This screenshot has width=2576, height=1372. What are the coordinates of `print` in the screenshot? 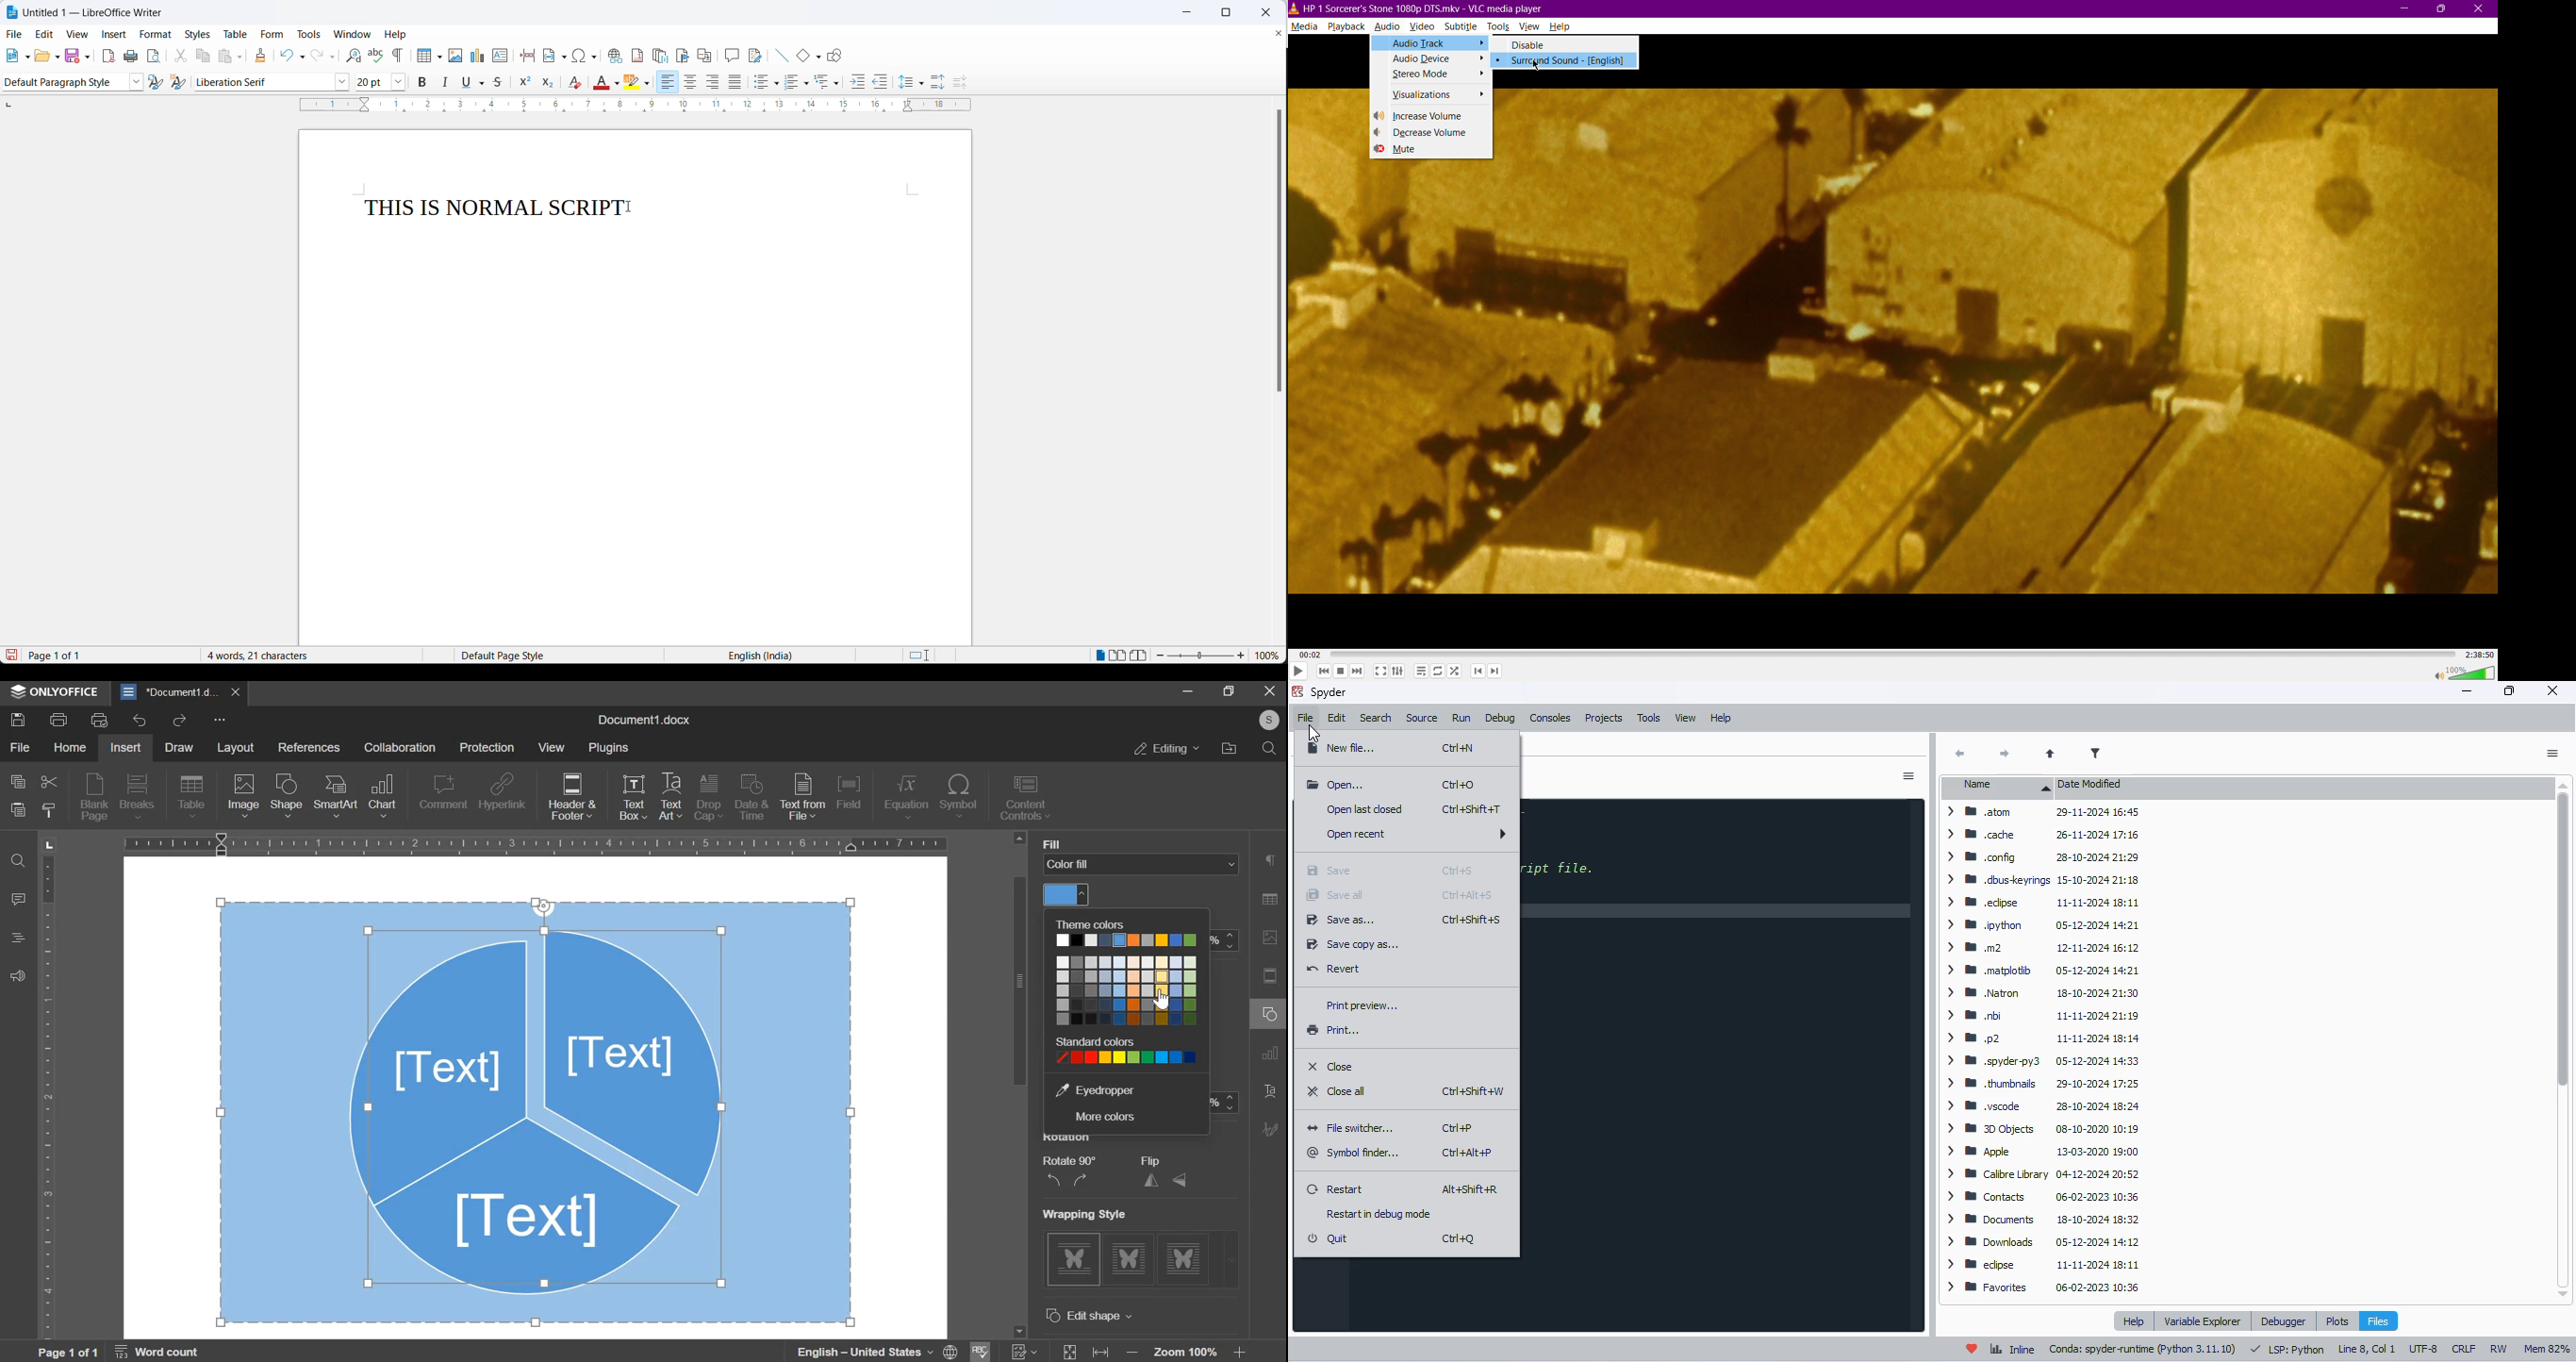 It's located at (1332, 1030).